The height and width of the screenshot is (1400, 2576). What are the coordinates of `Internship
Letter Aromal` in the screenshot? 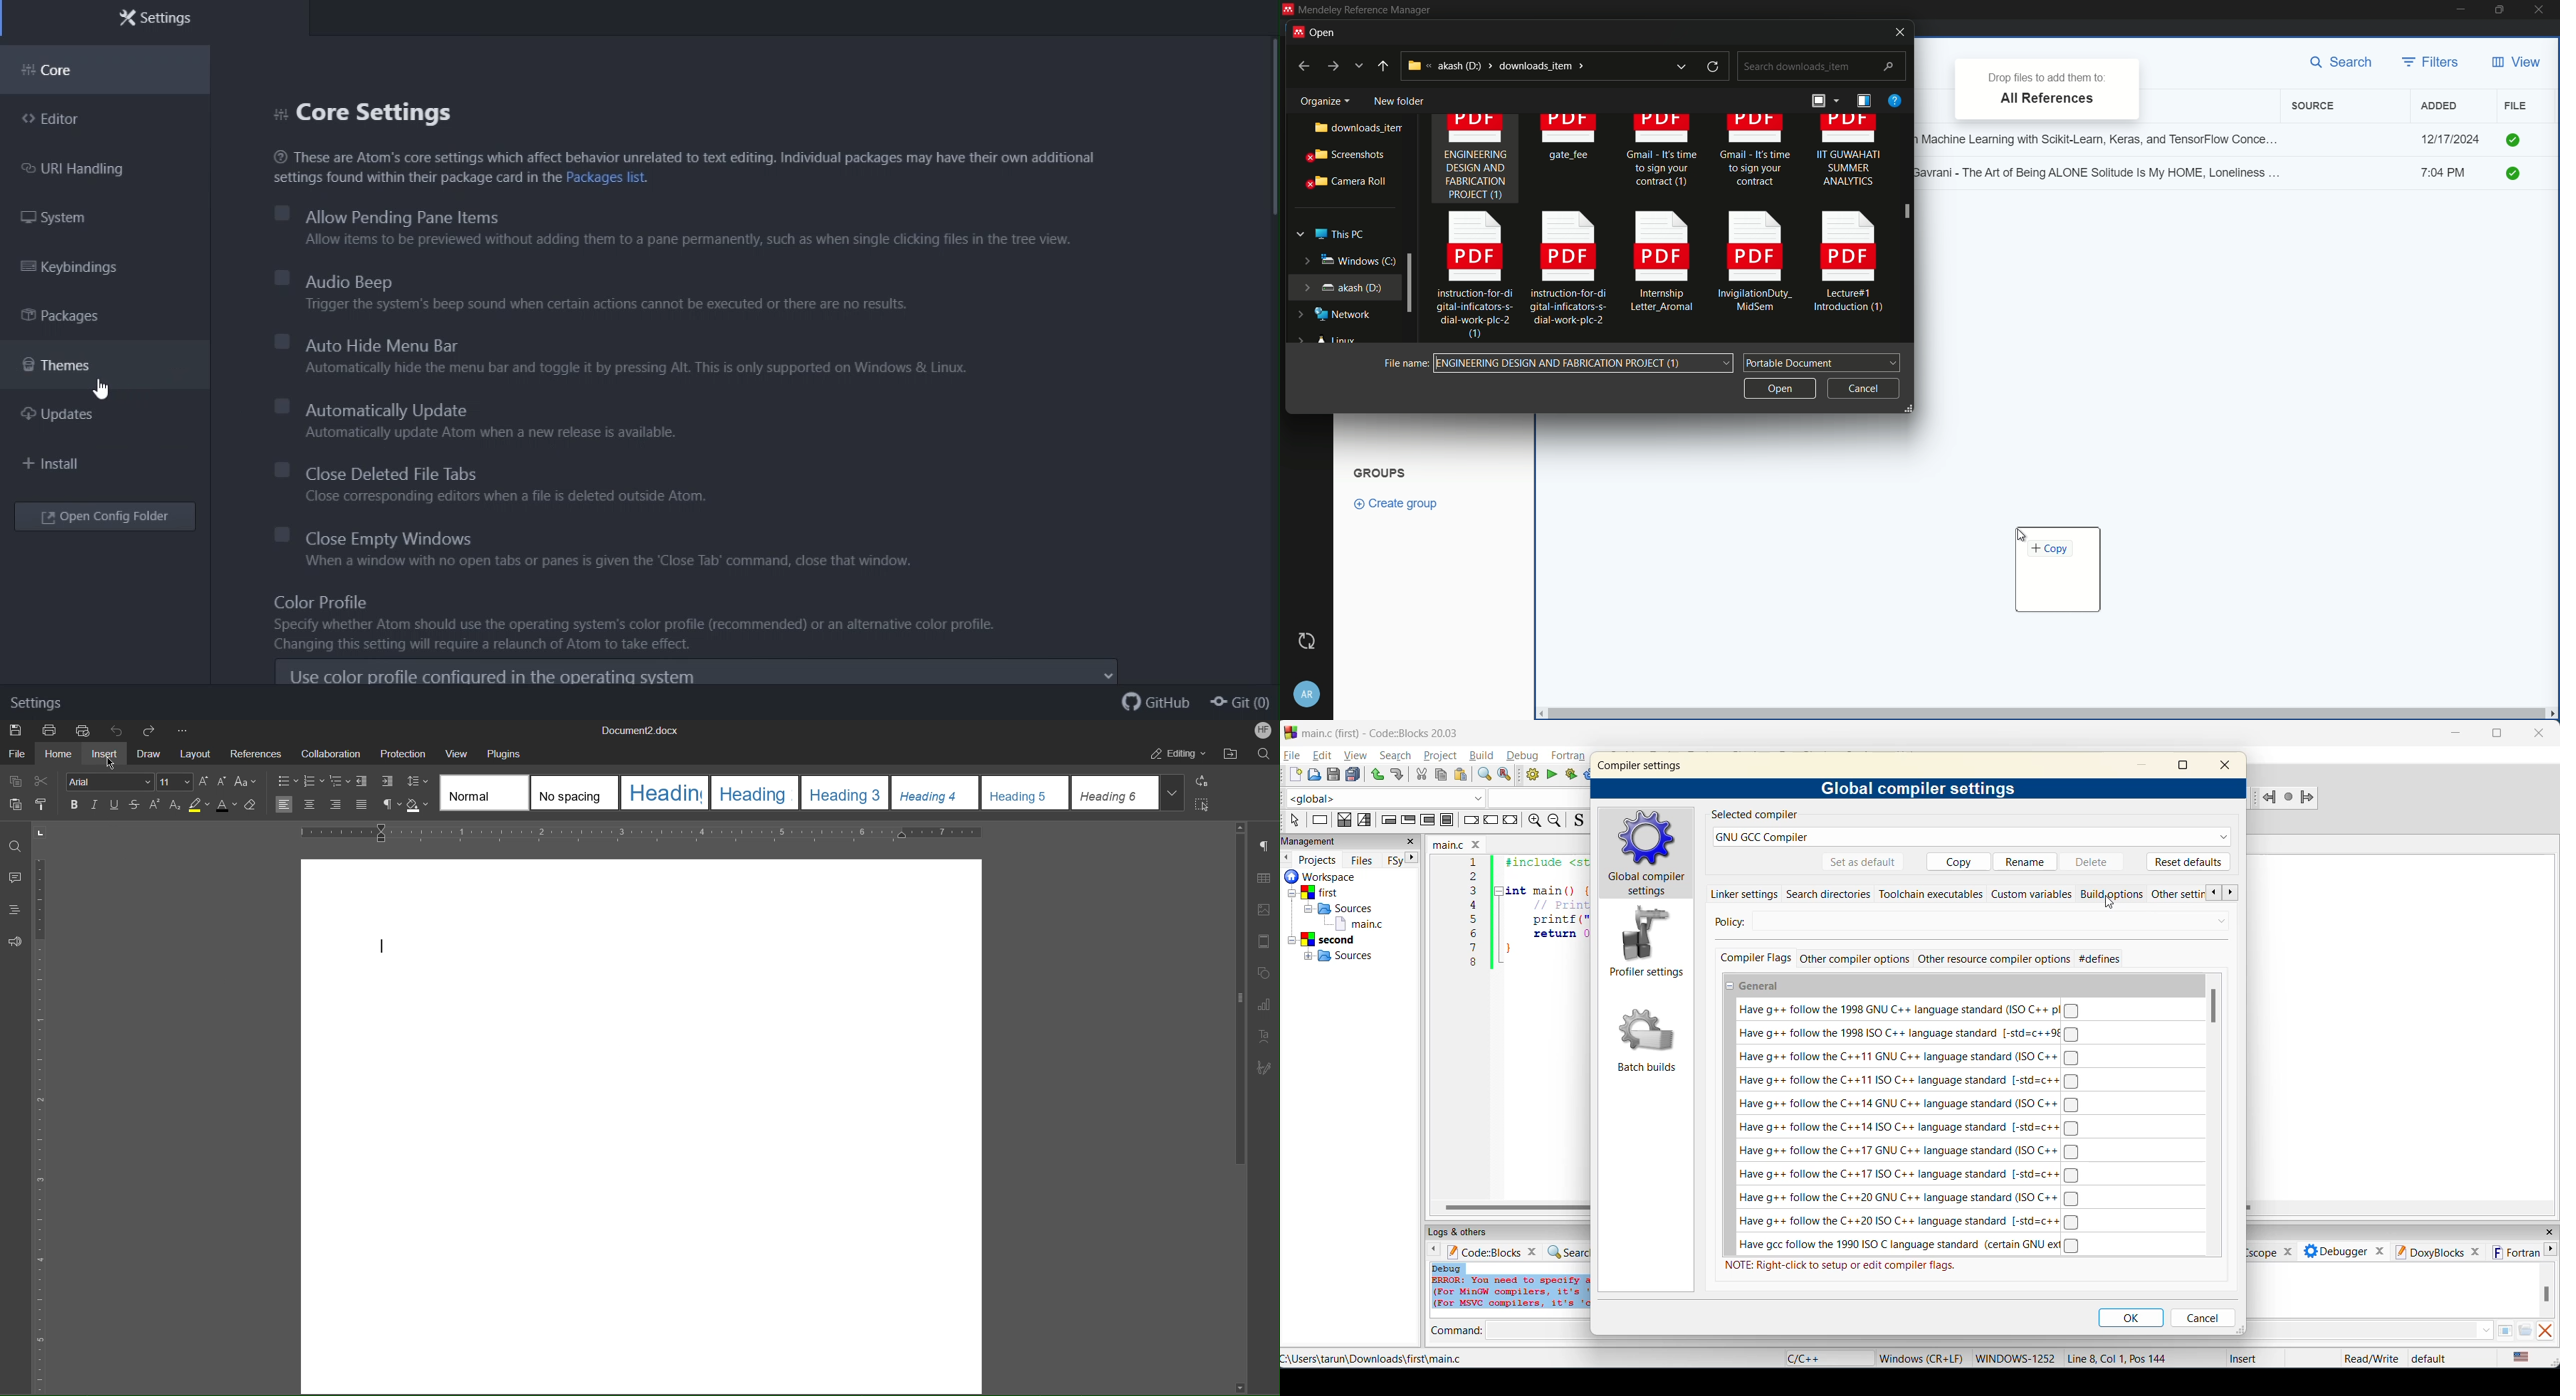 It's located at (1657, 266).